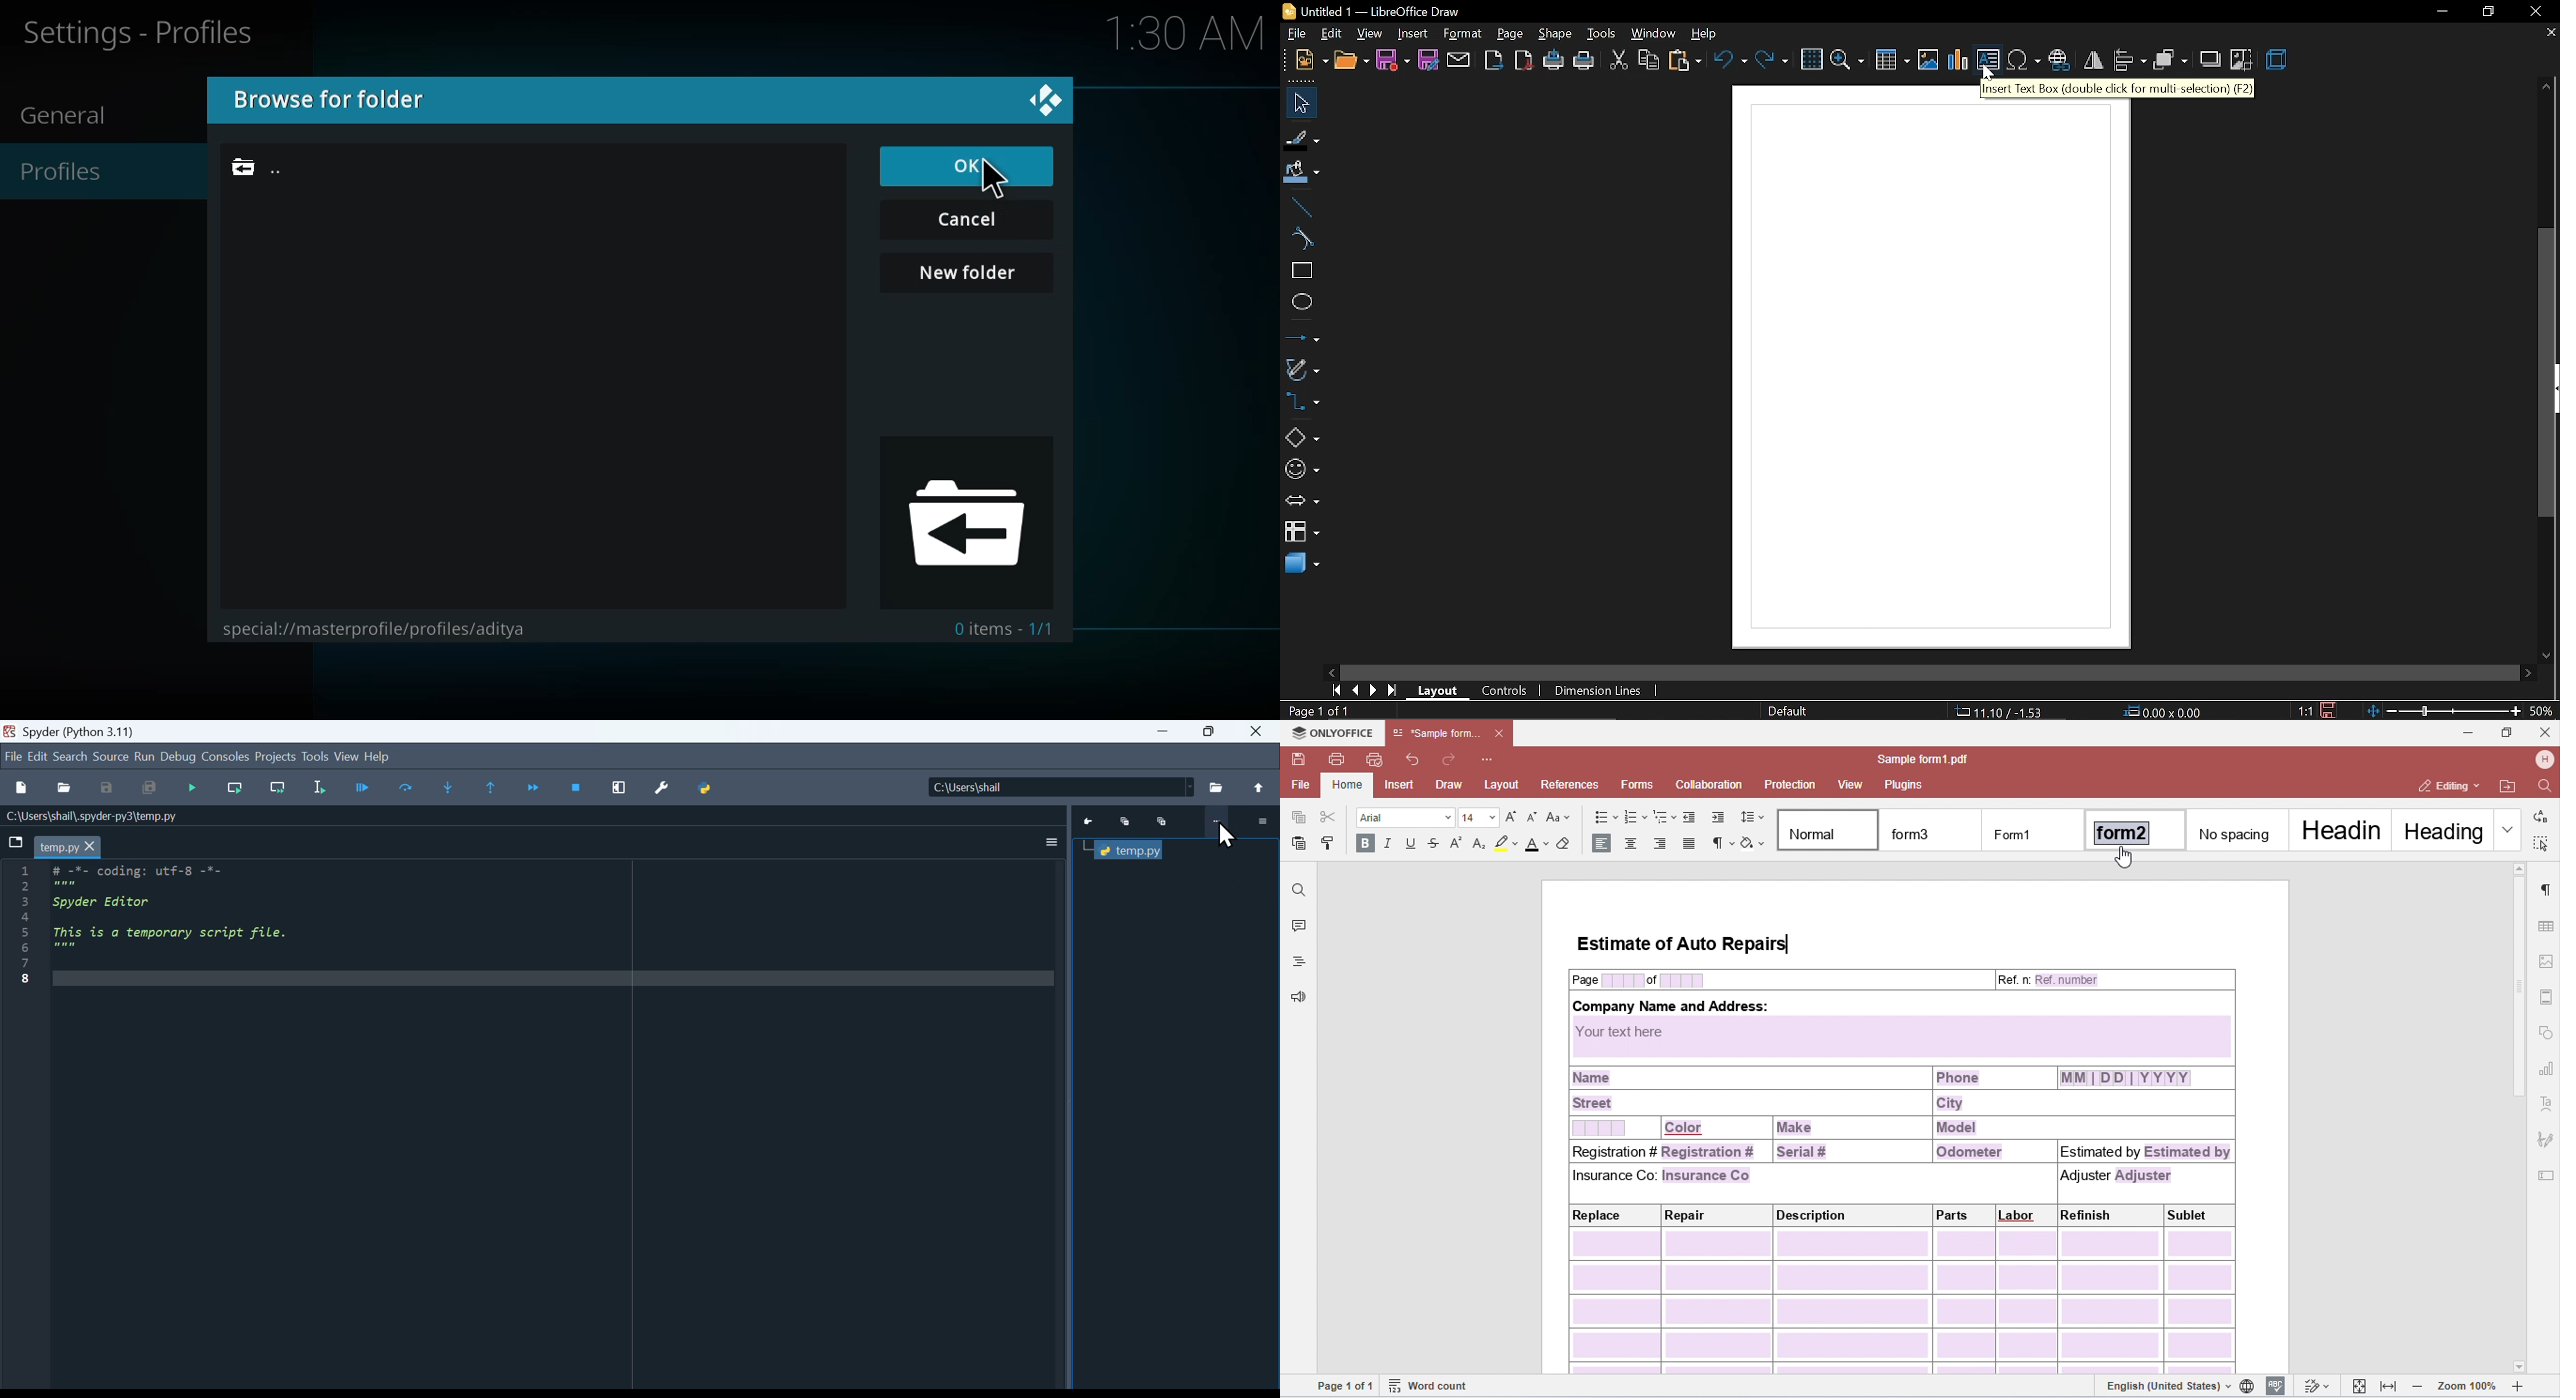 The image size is (2576, 1400). I want to click on copy, so click(1649, 62).